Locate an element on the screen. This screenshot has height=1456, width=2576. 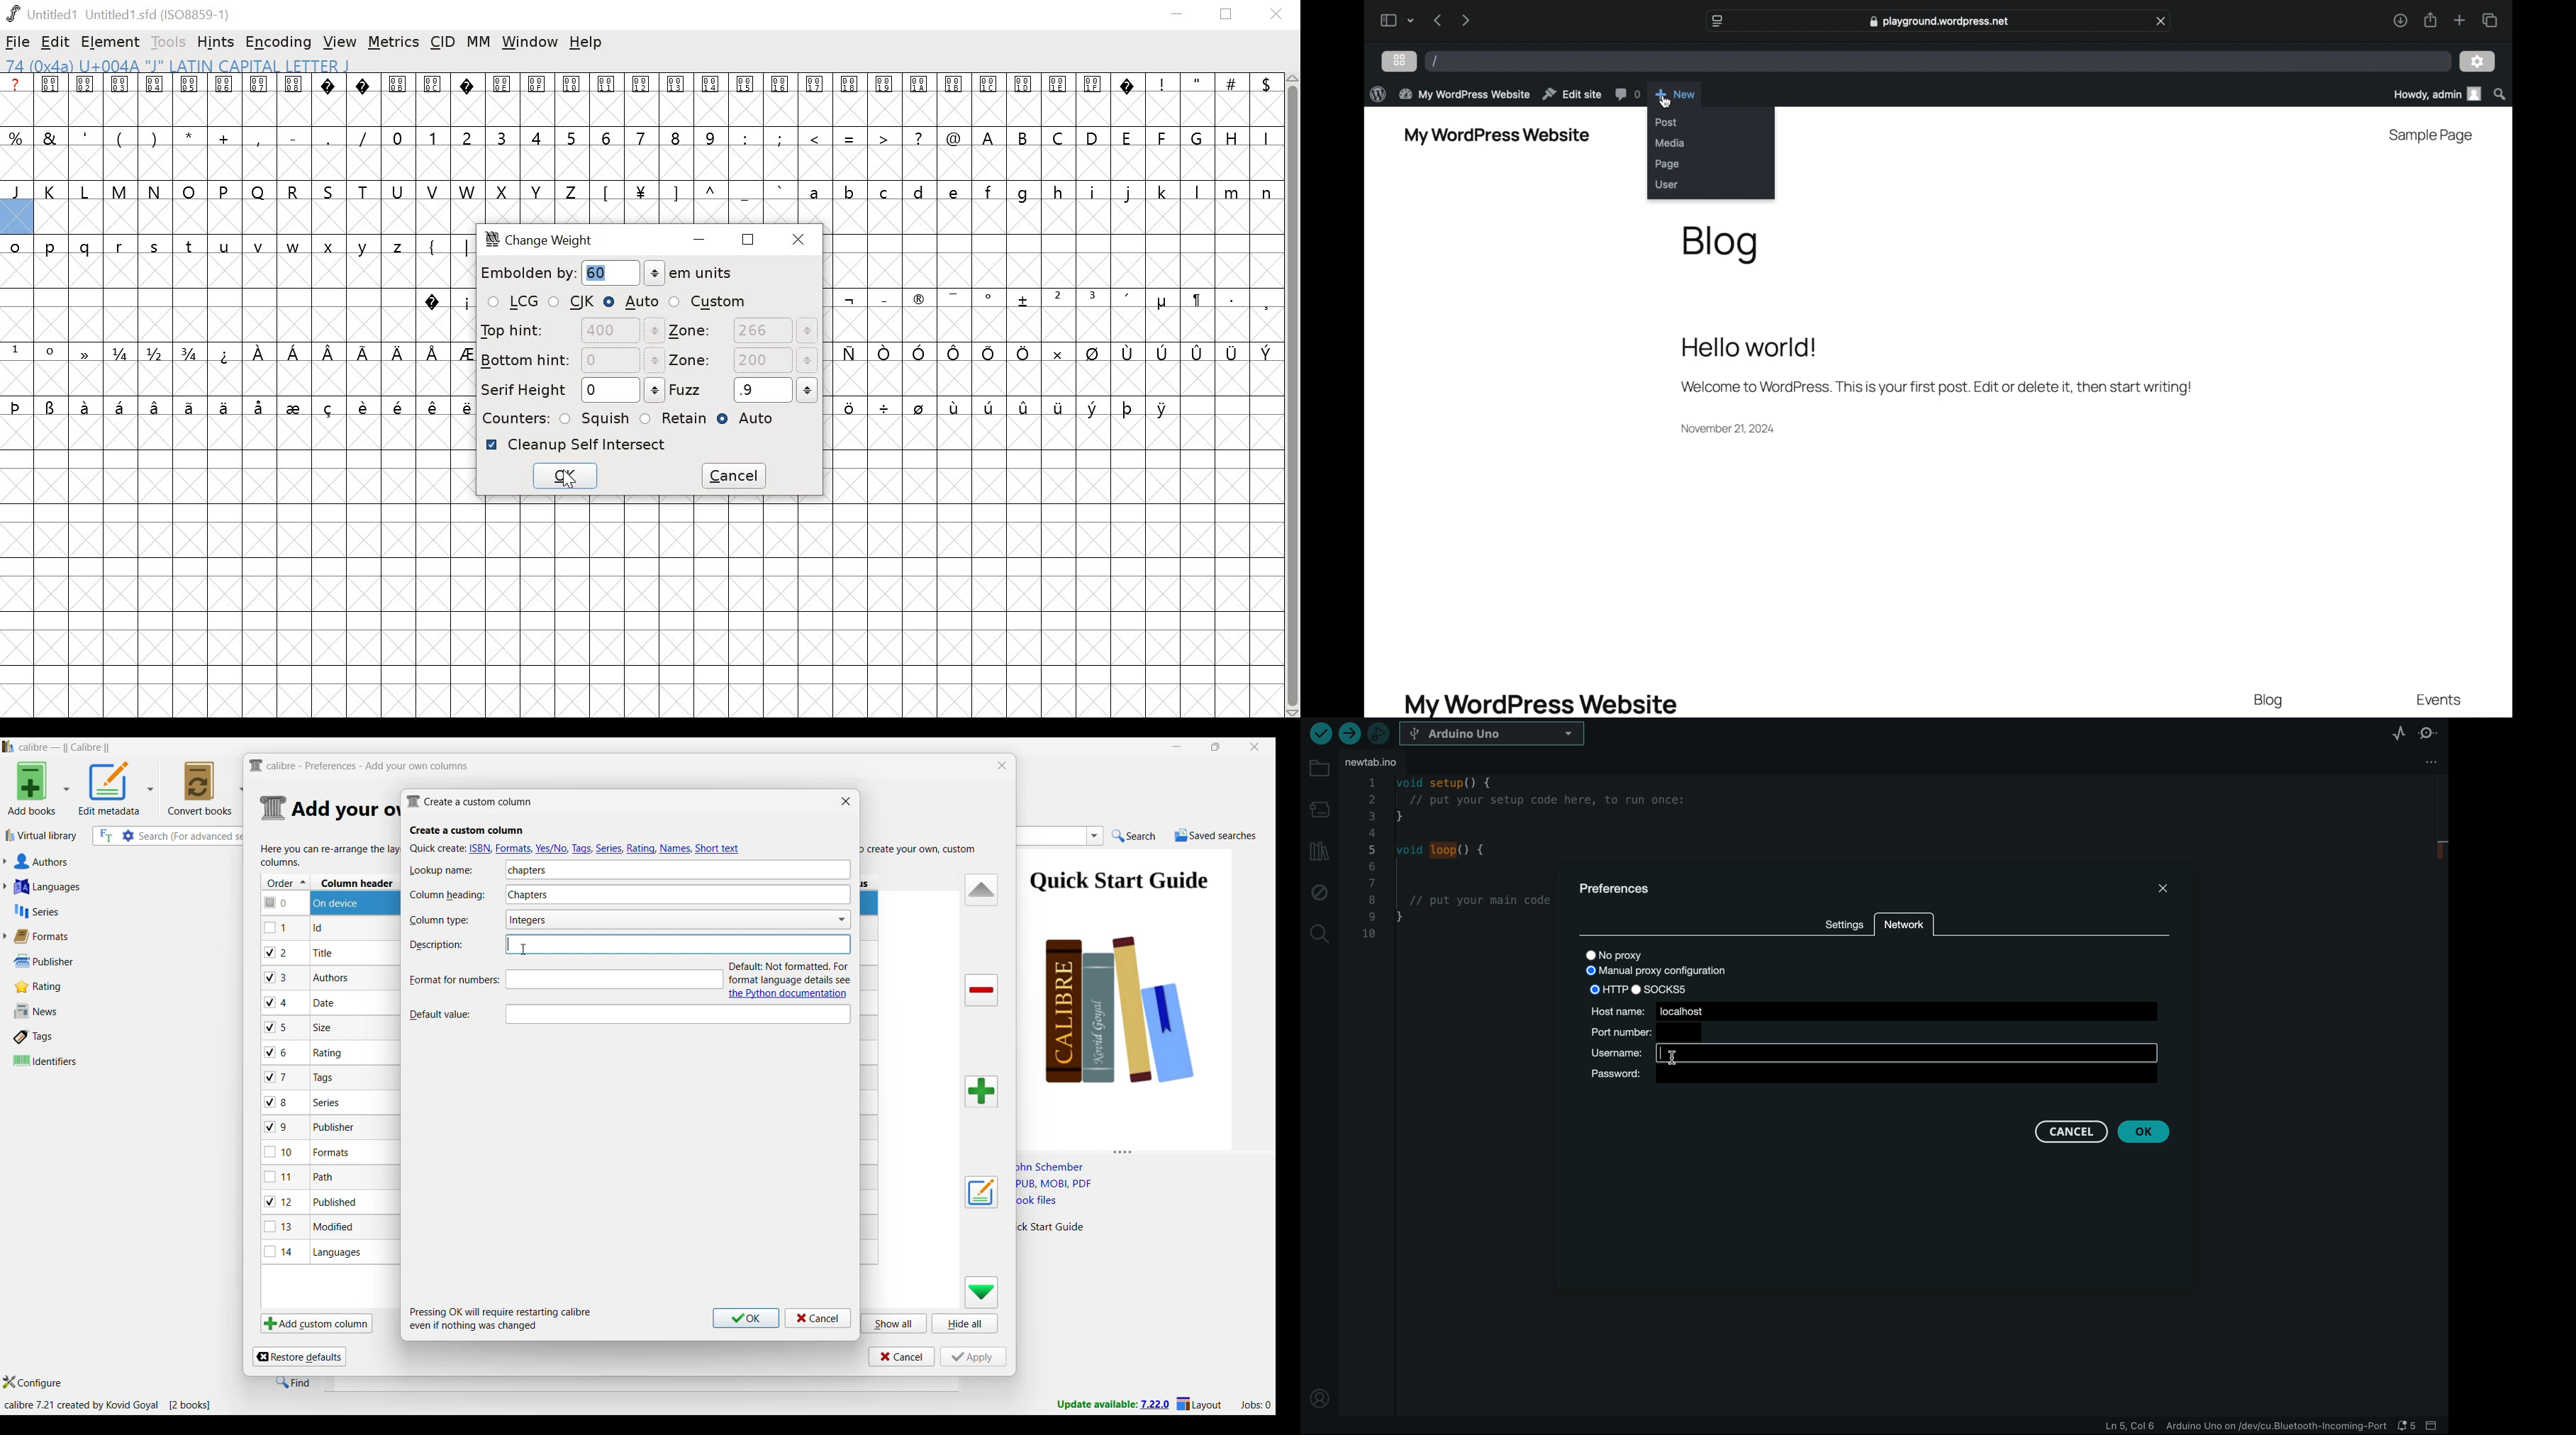
page is located at coordinates (1668, 165).